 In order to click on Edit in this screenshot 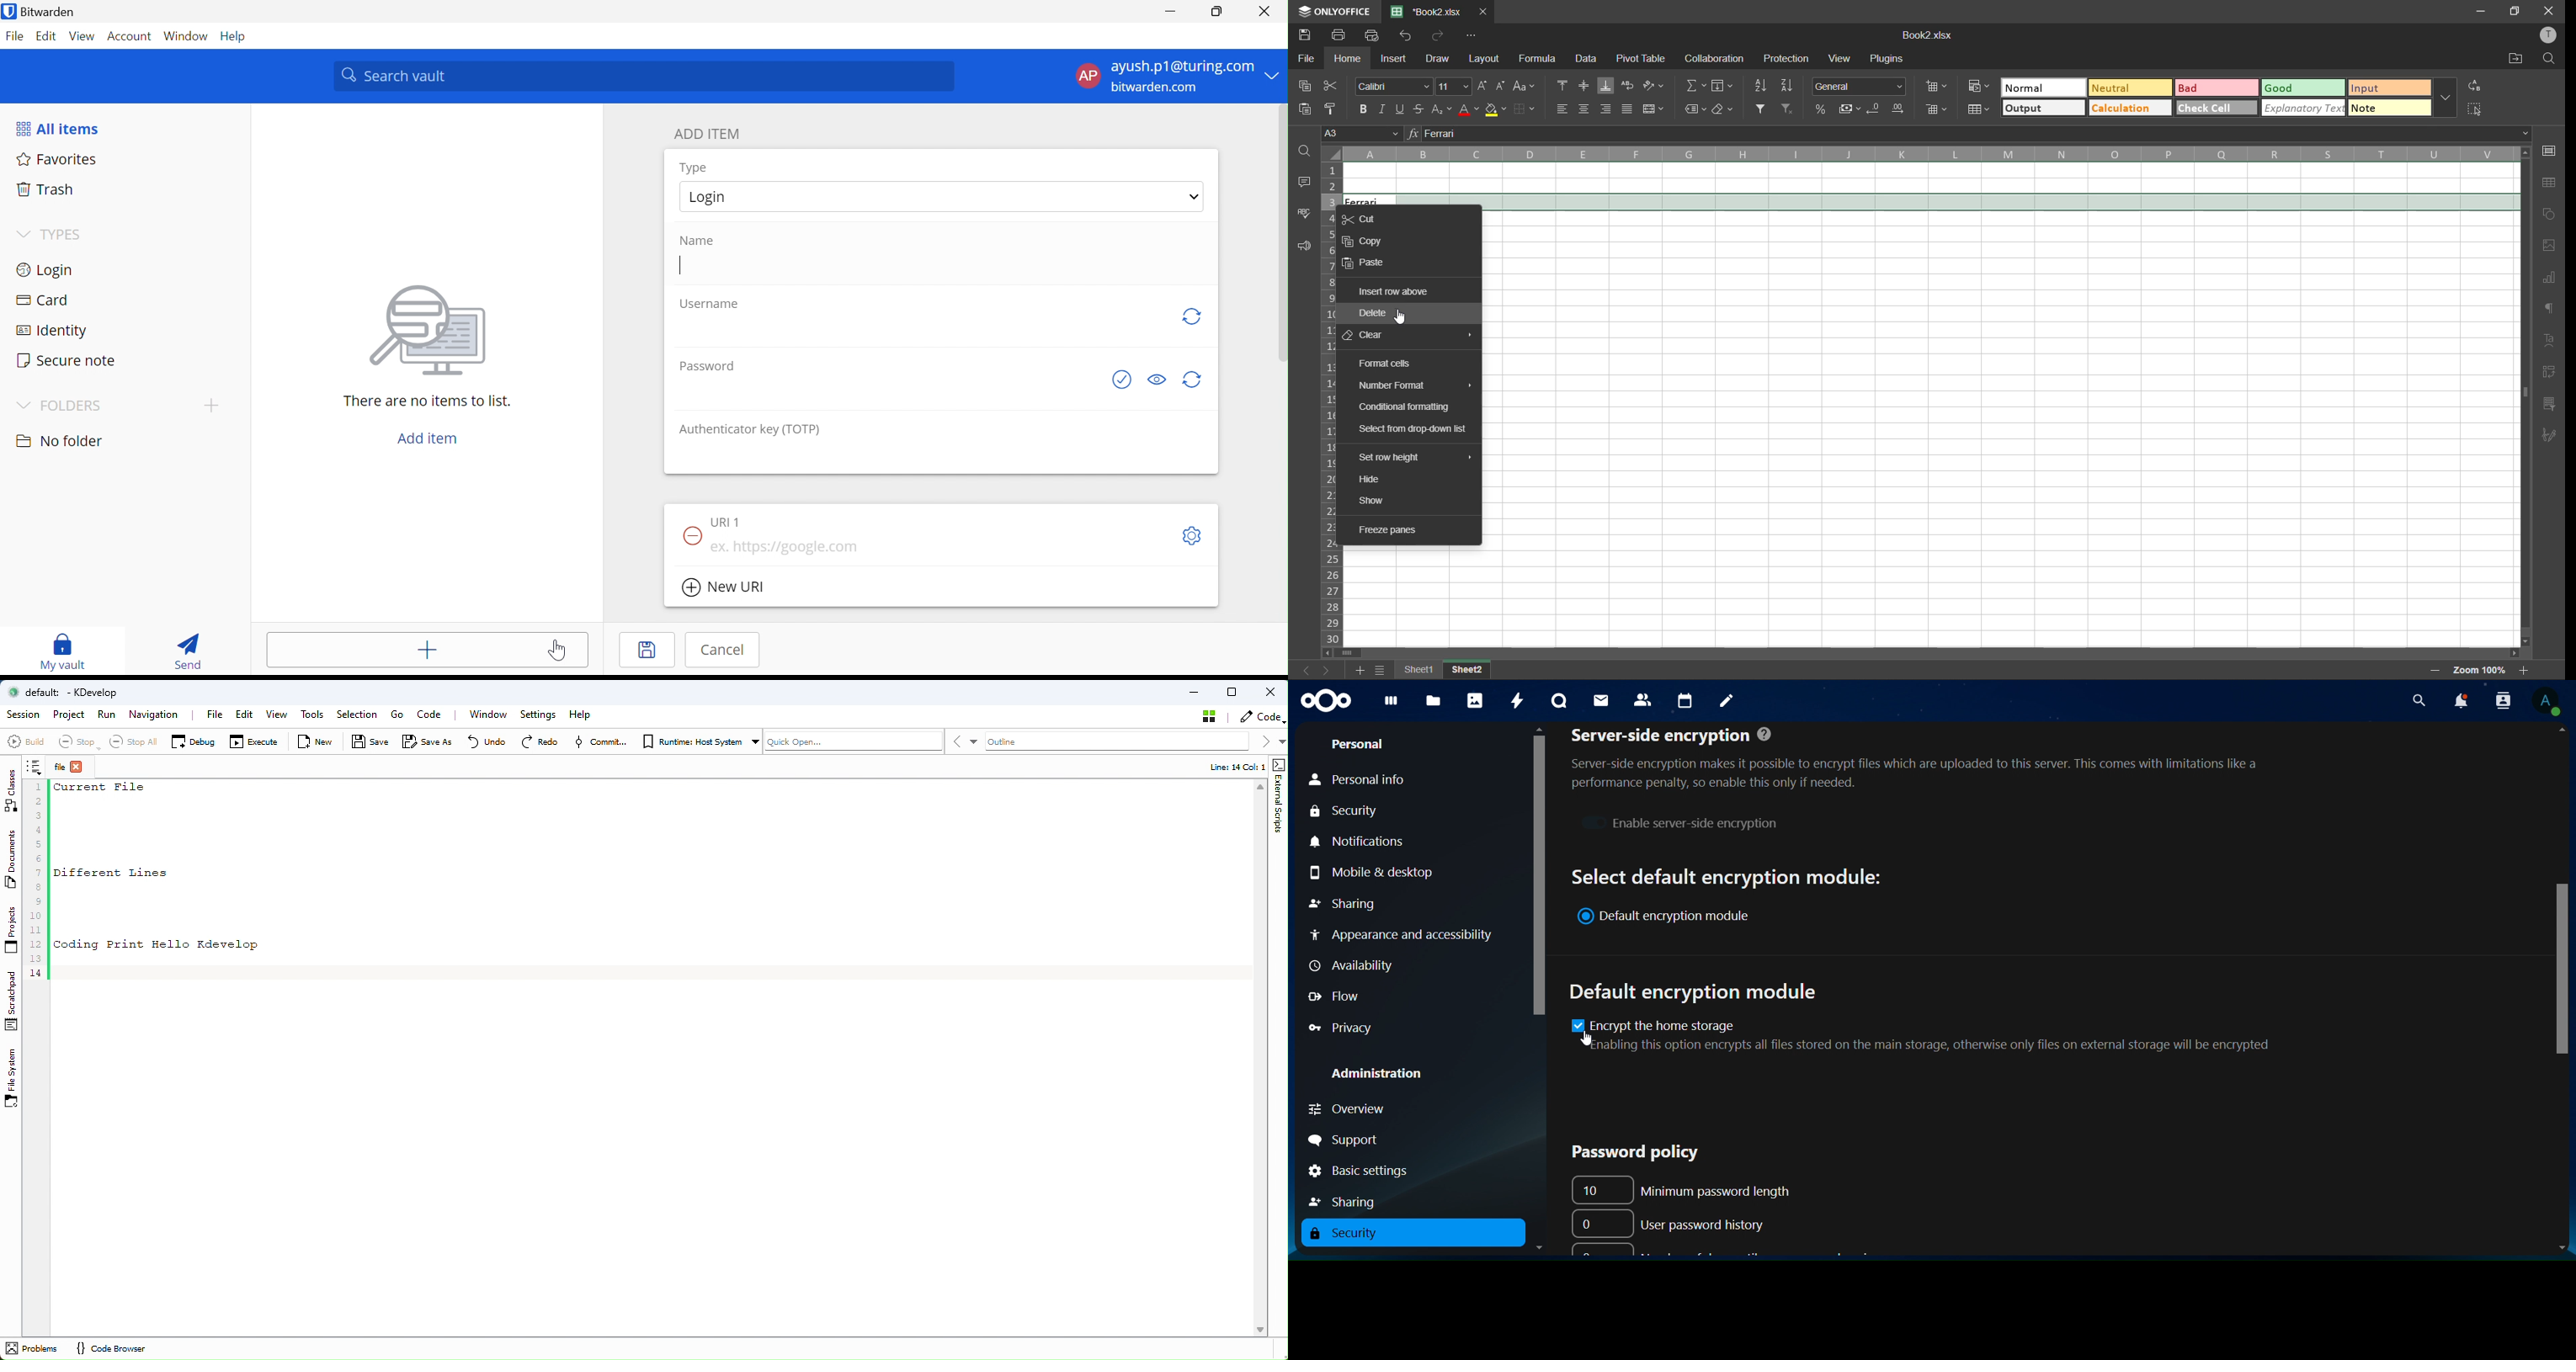, I will do `click(48, 37)`.